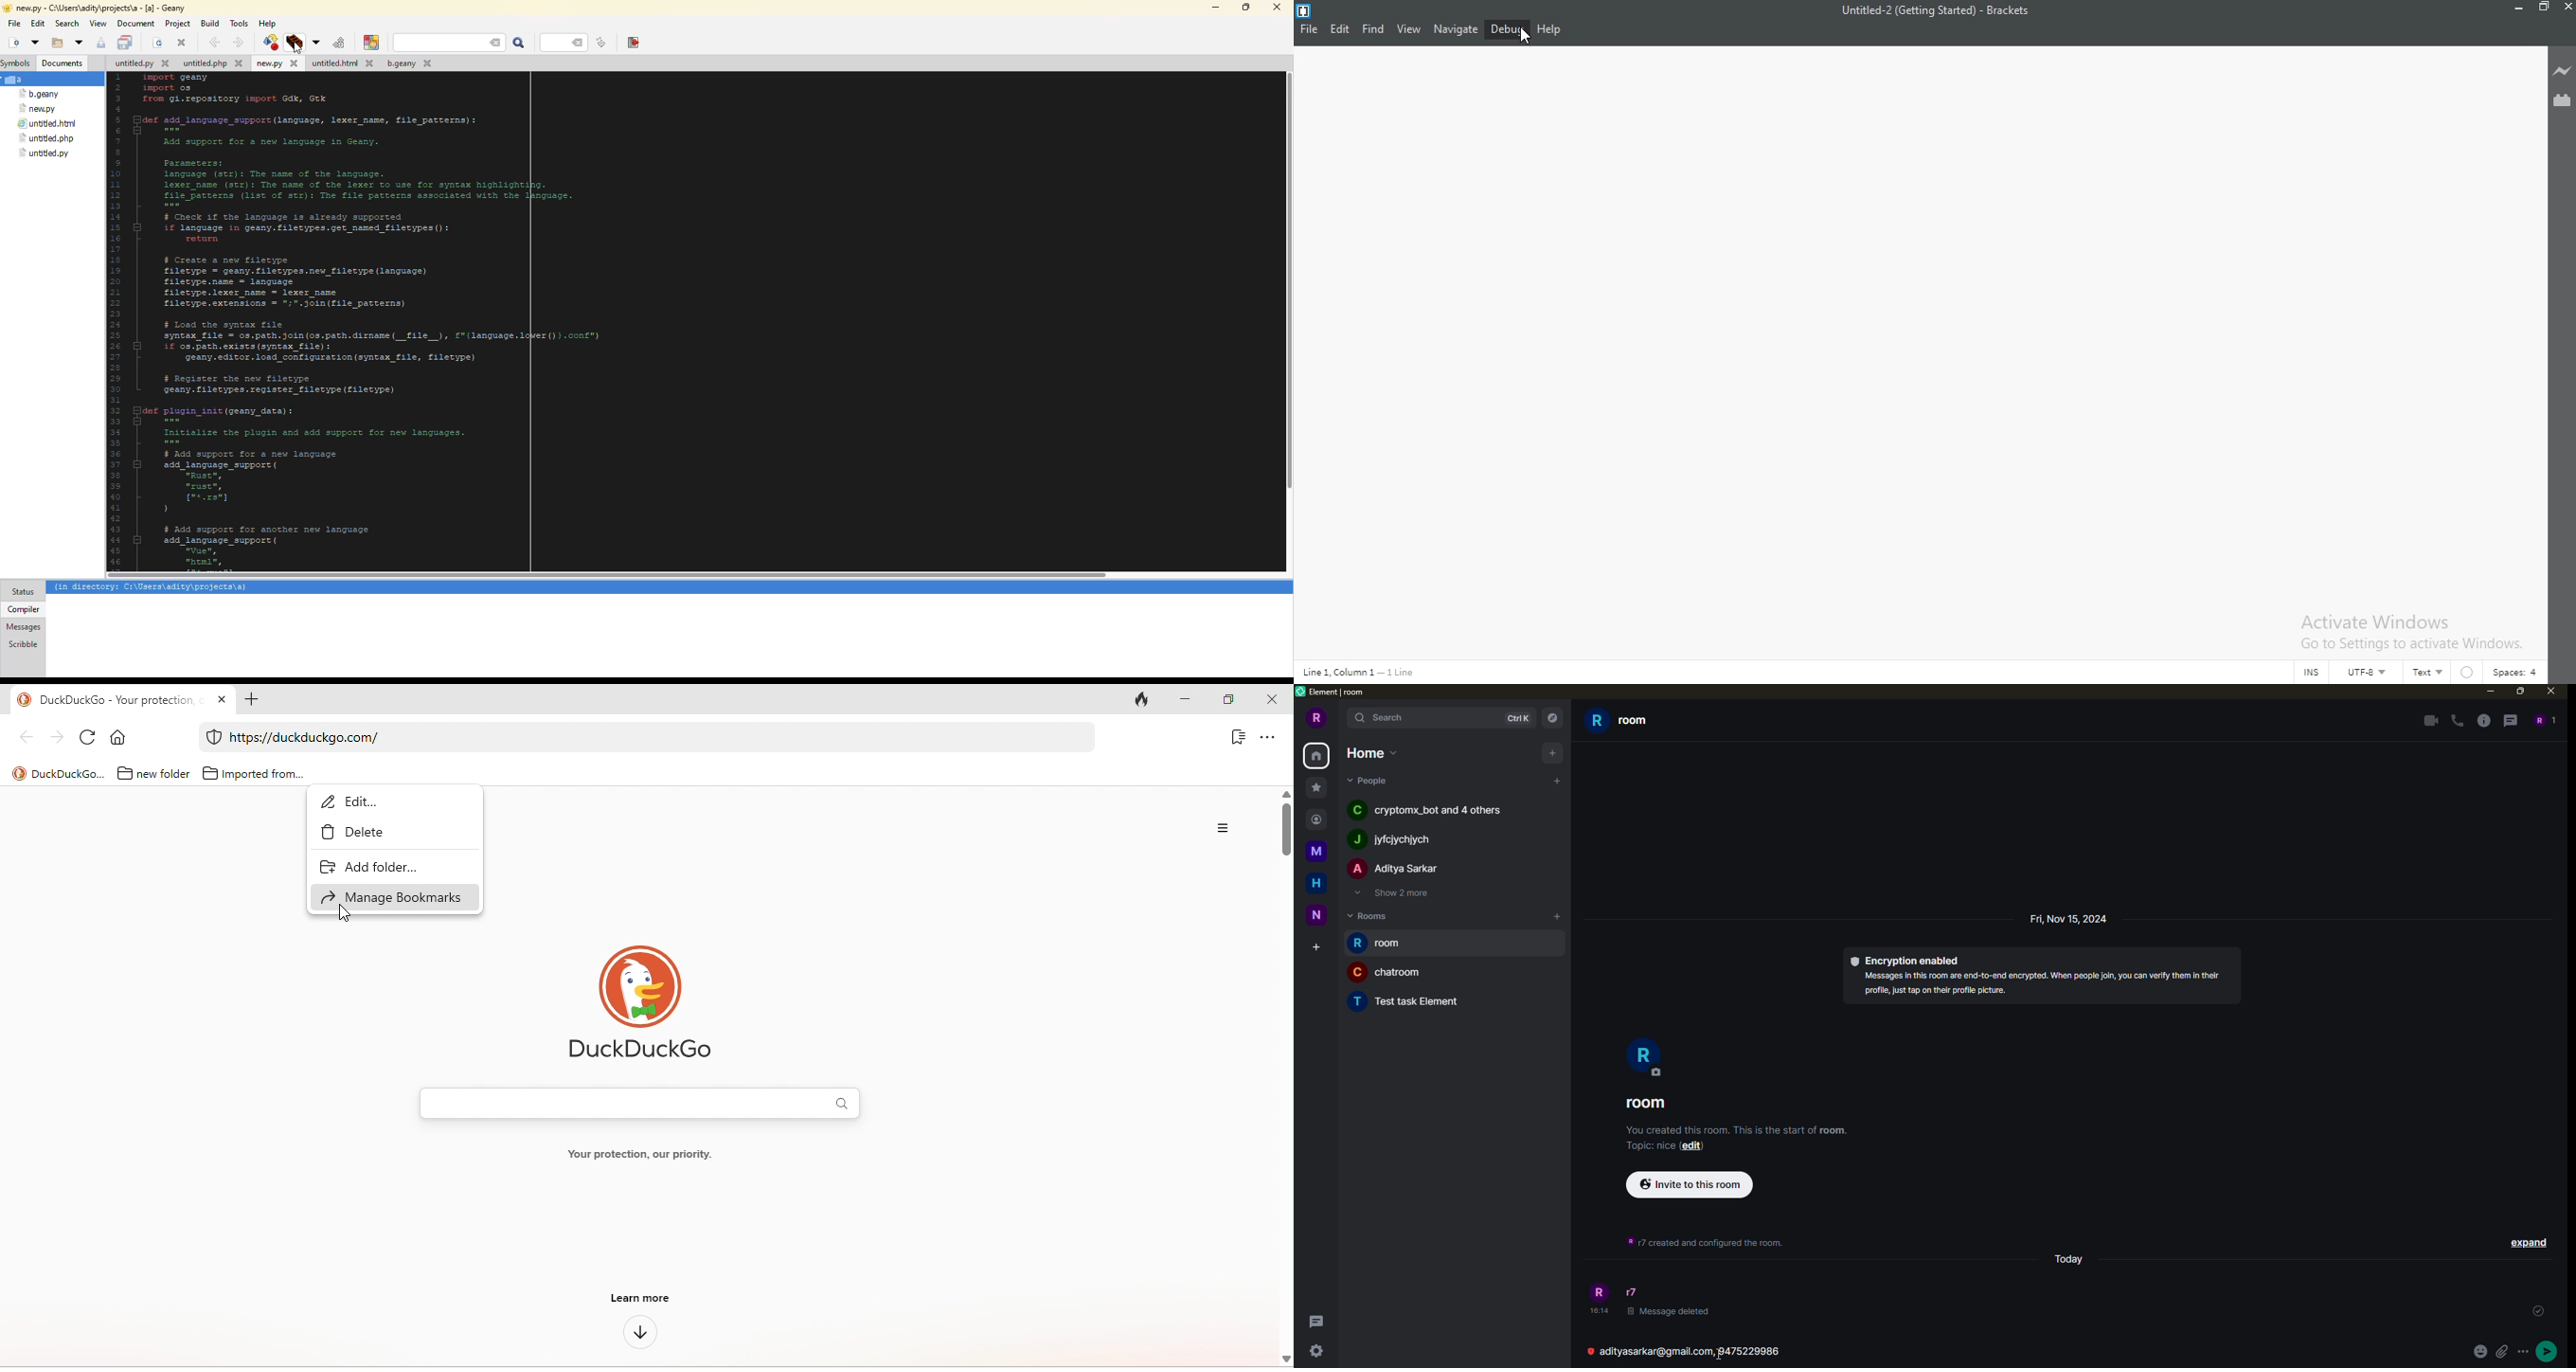 This screenshot has width=2576, height=1372. Describe the element at coordinates (1650, 1104) in the screenshot. I see `room` at that location.